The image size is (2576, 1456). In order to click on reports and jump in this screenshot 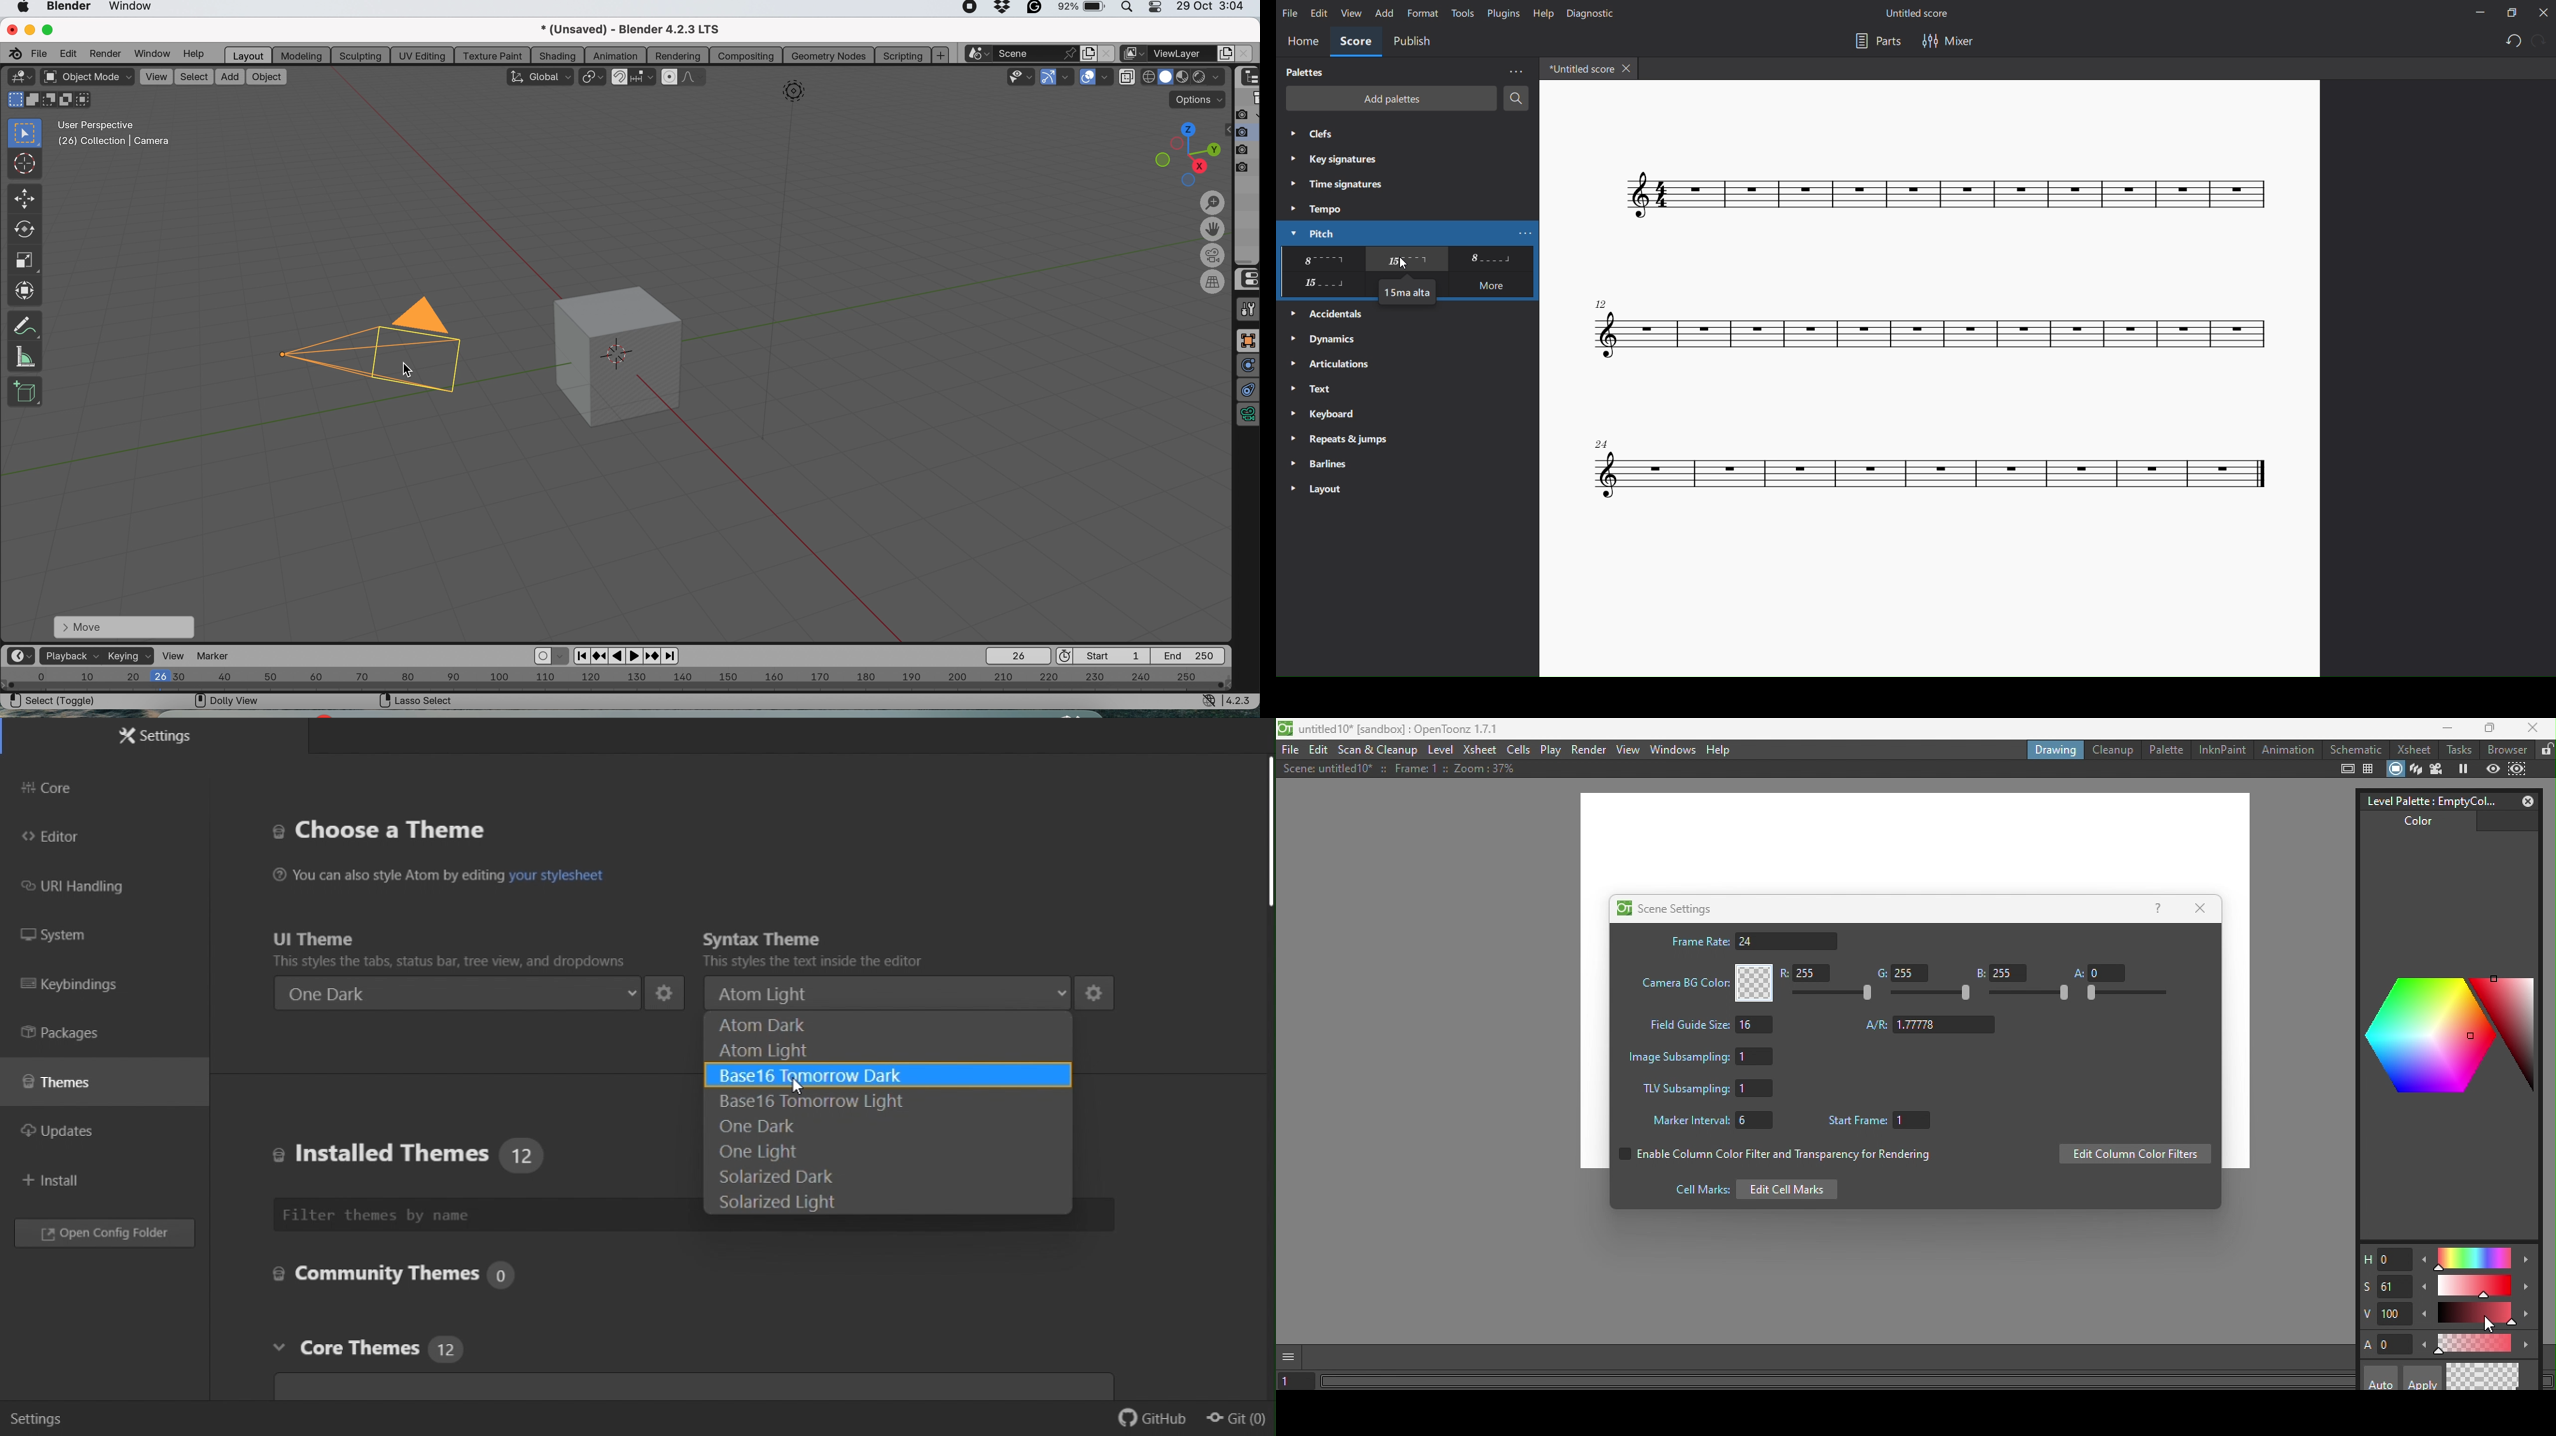, I will do `click(1343, 438)`.